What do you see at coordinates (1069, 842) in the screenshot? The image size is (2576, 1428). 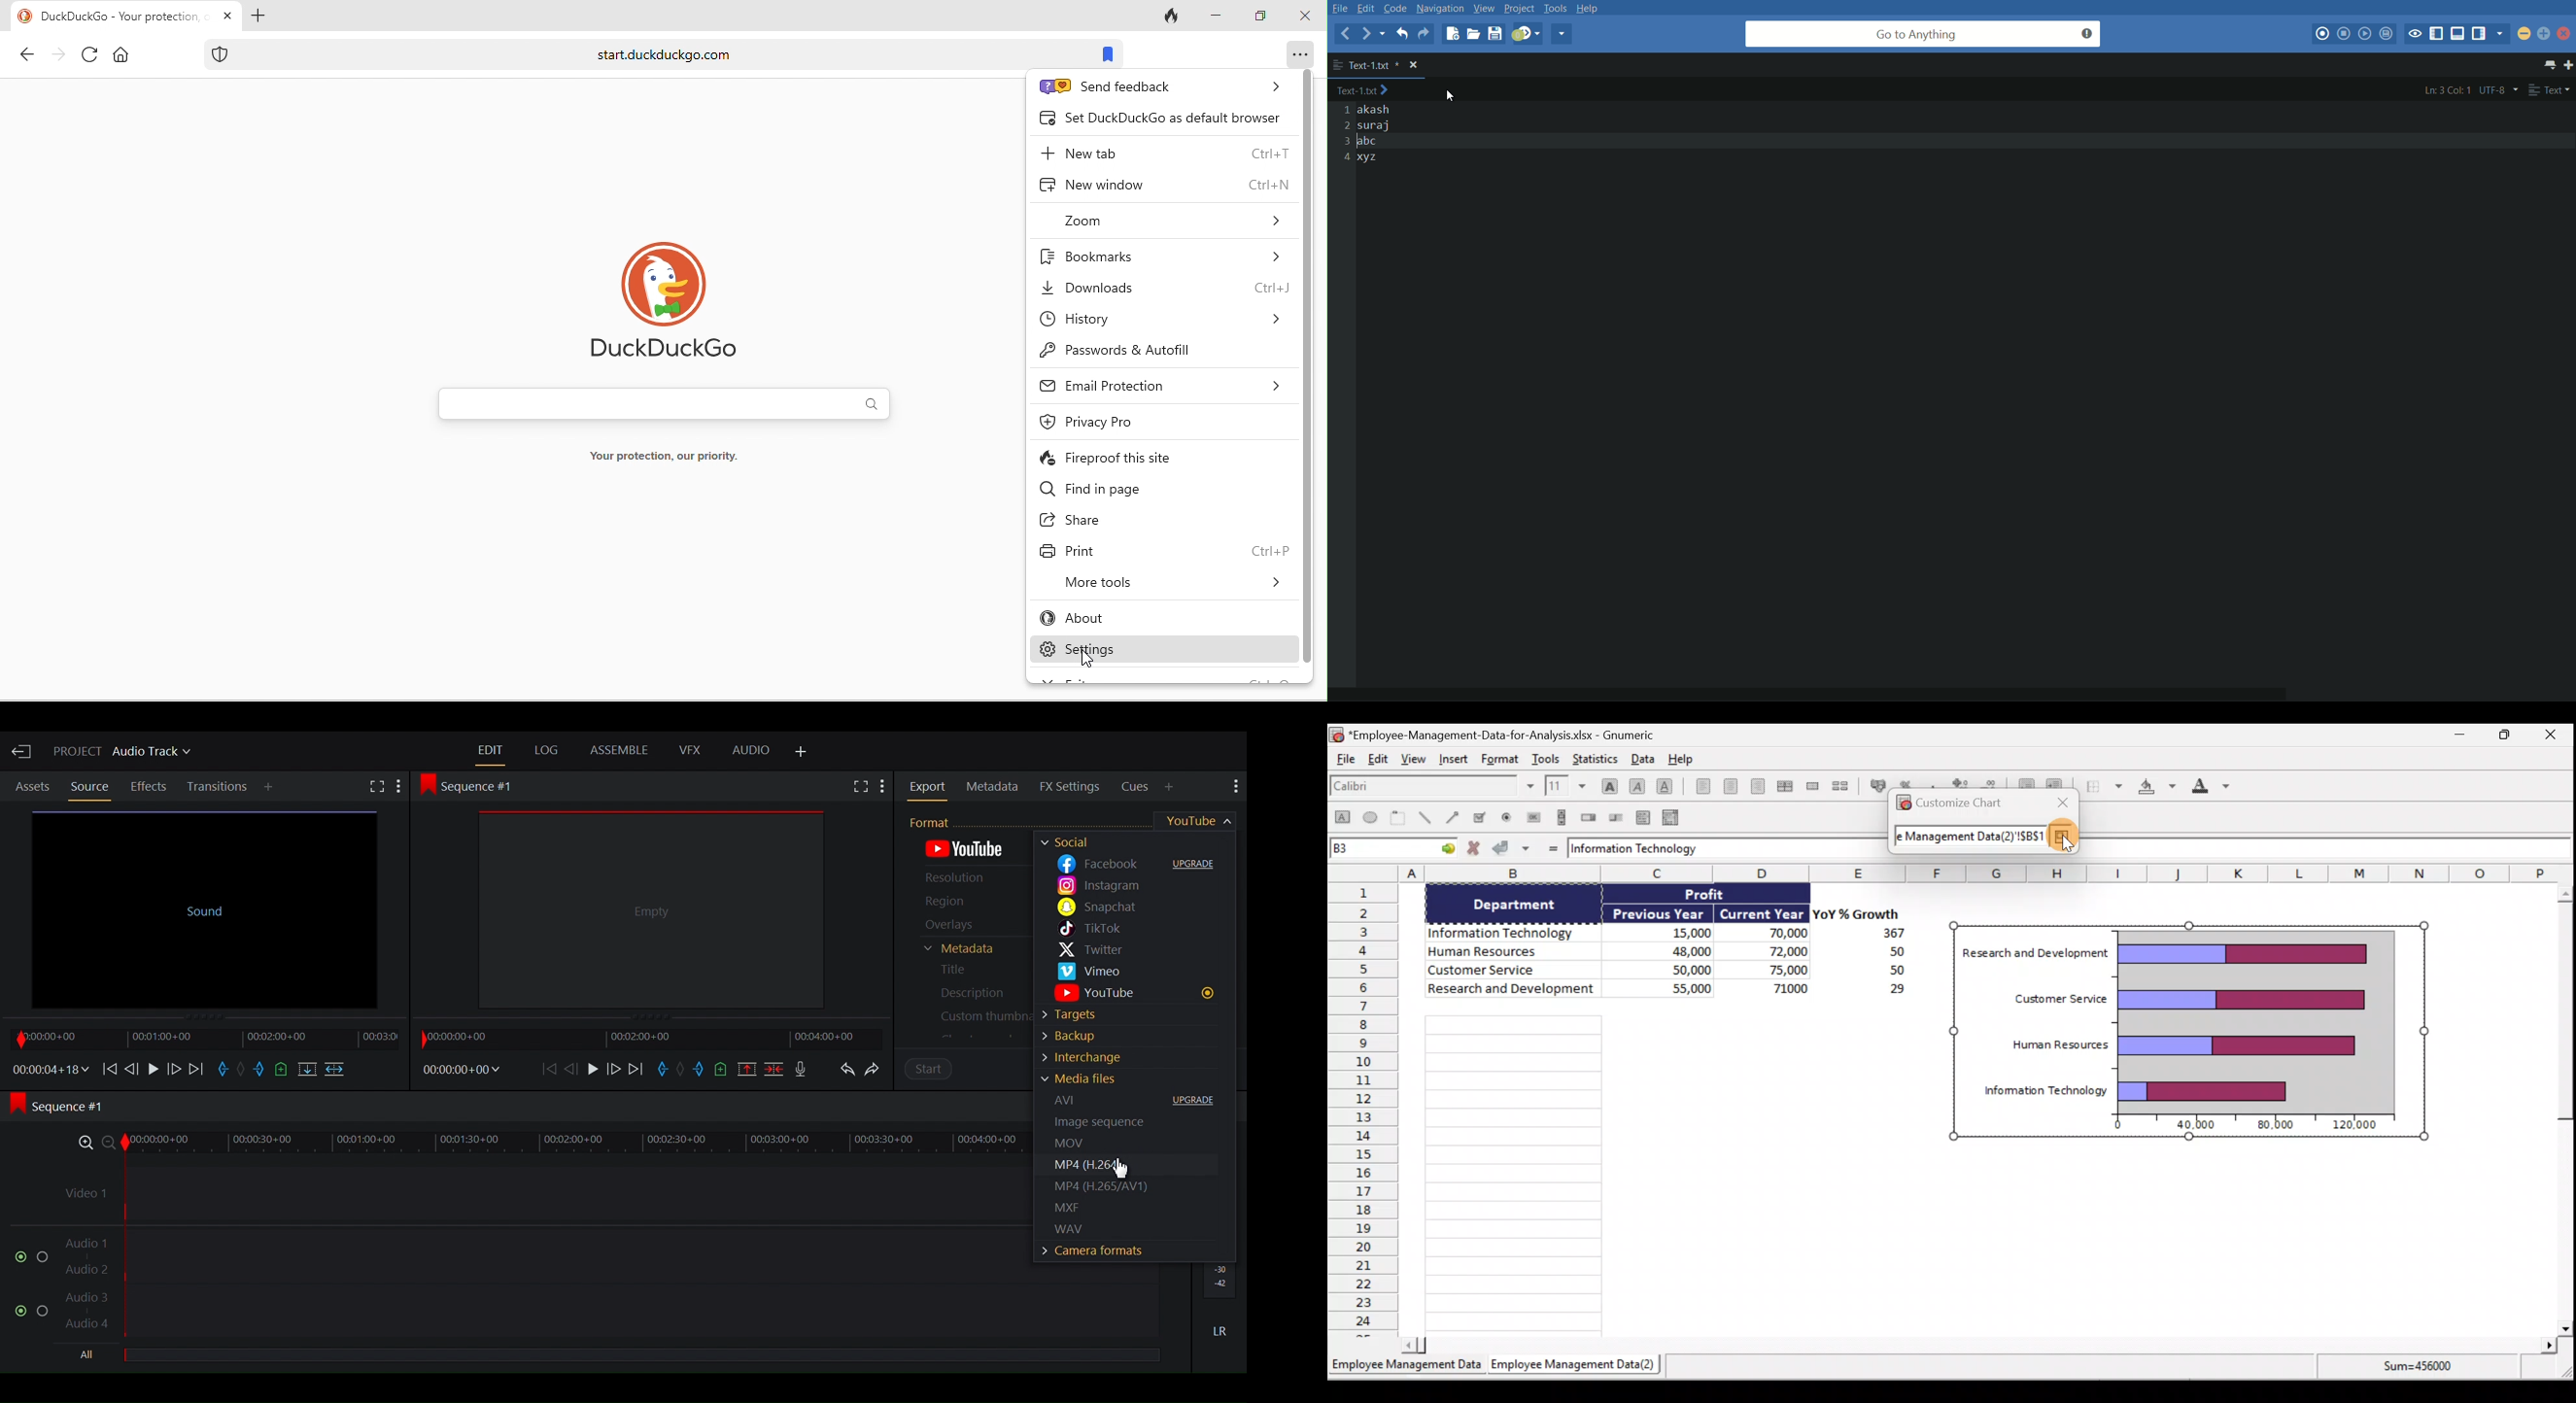 I see `Socials` at bounding box center [1069, 842].